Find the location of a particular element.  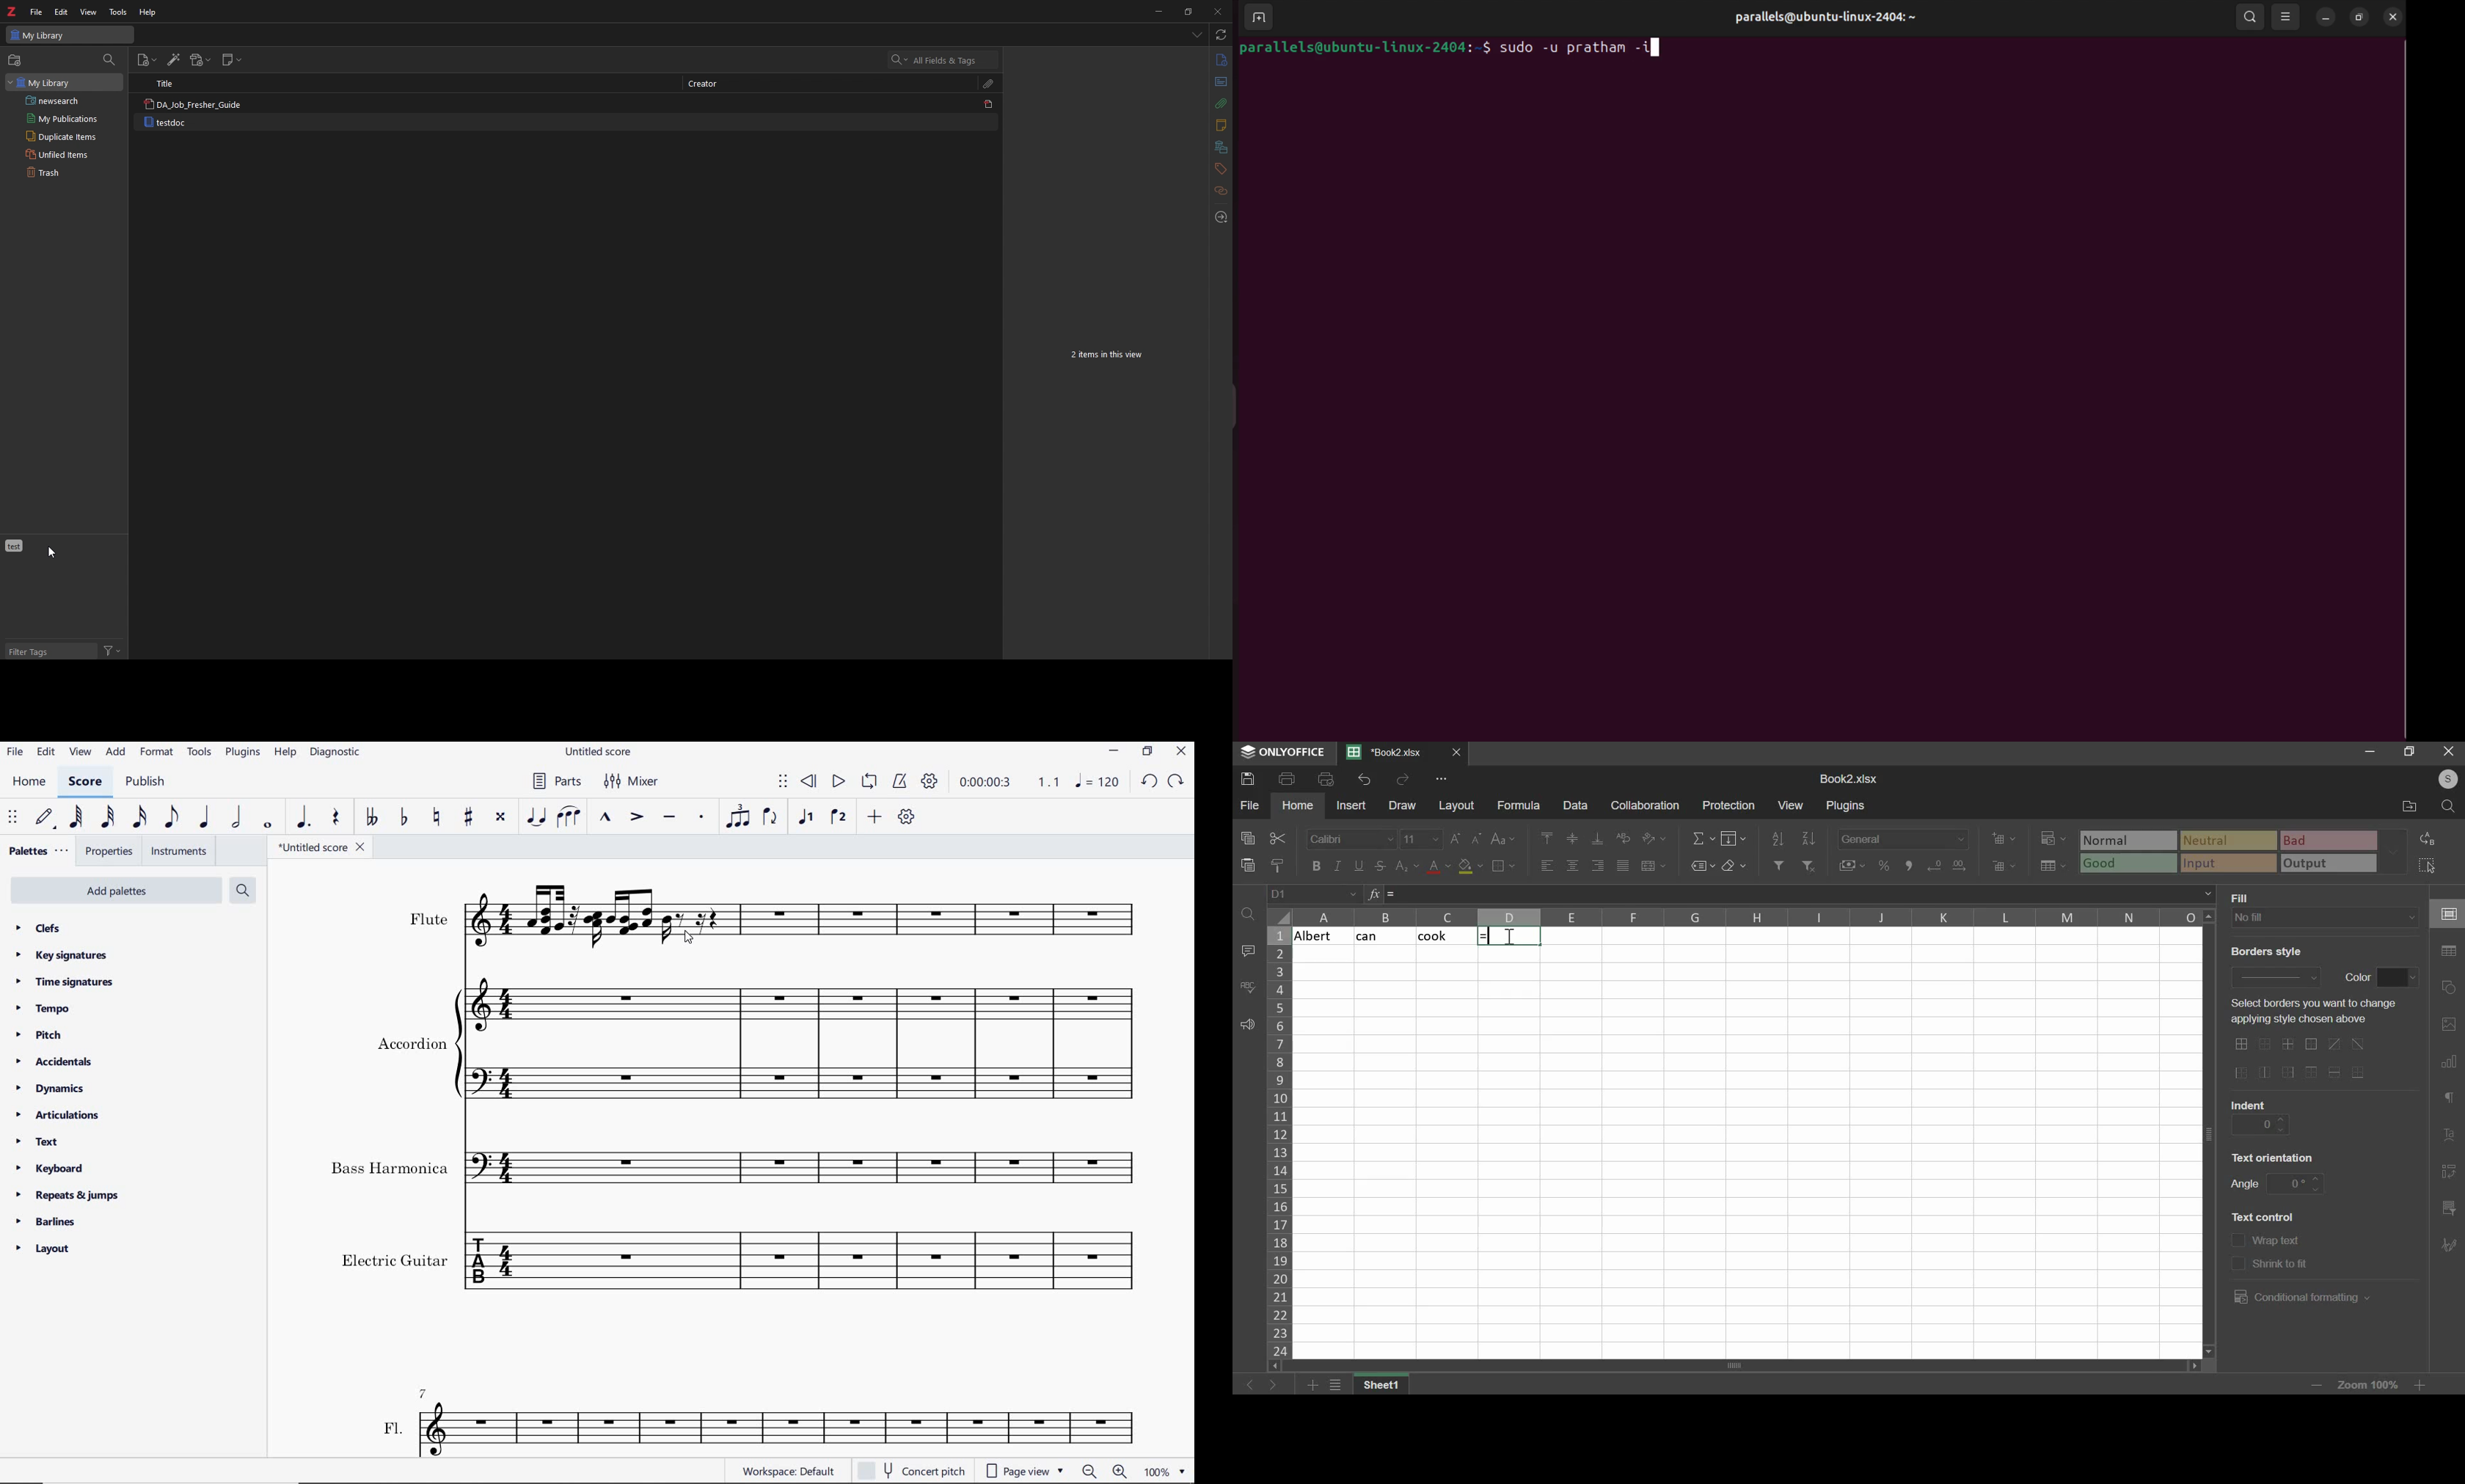

parallels username is located at coordinates (1823, 18).